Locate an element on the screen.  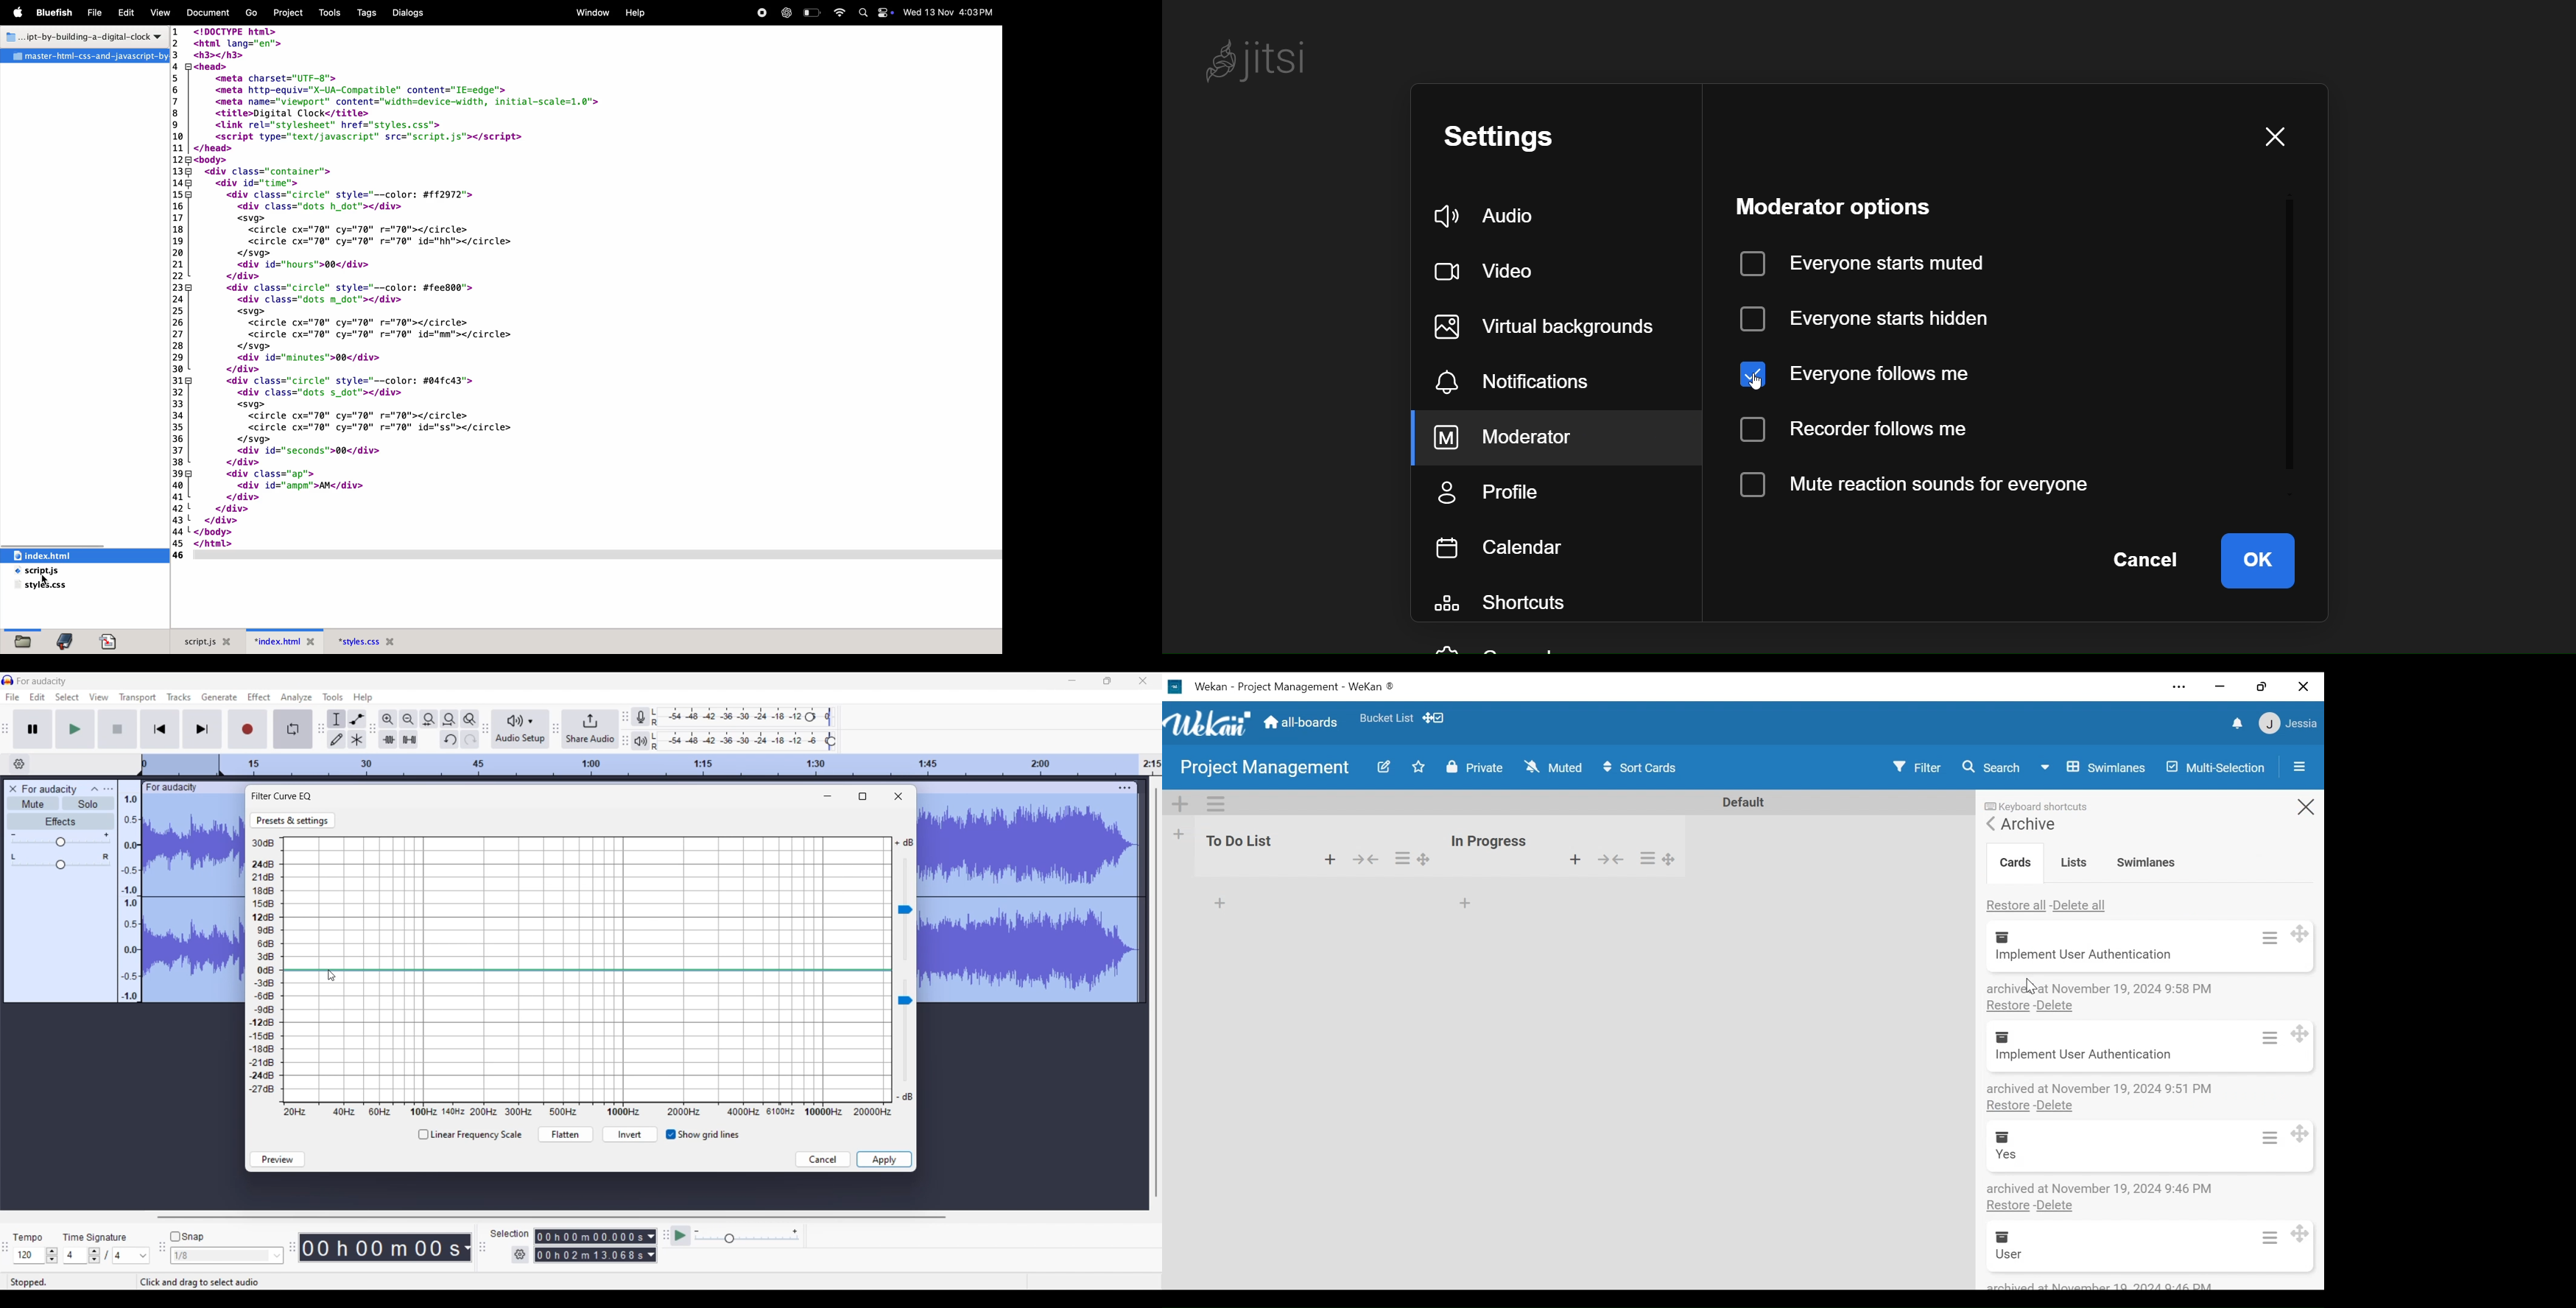
moderator is located at coordinates (1525, 437).